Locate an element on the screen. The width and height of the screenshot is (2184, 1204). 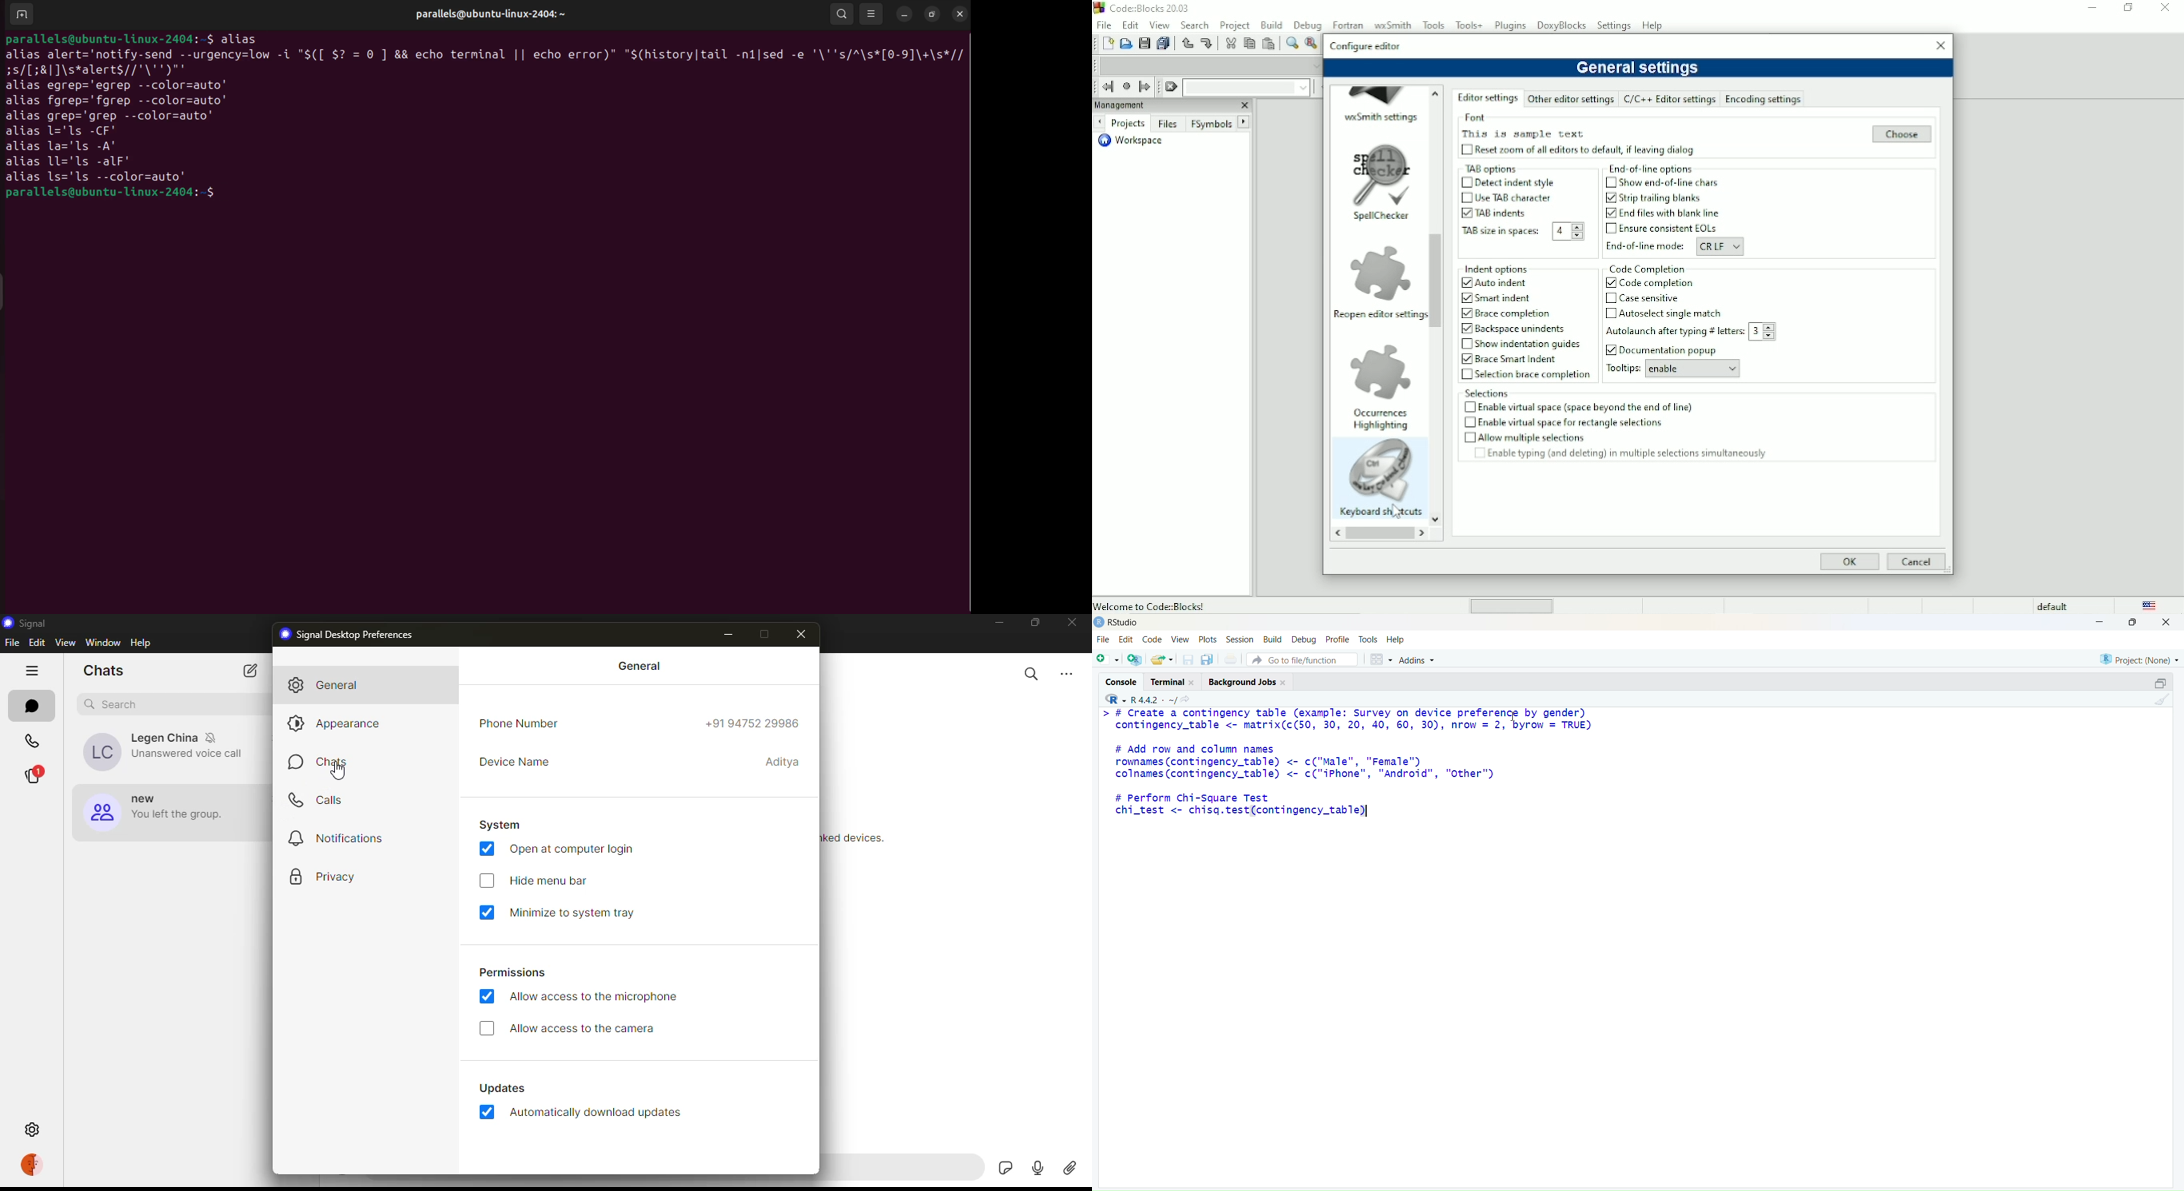
Selection brace completion is located at coordinates (1534, 375).